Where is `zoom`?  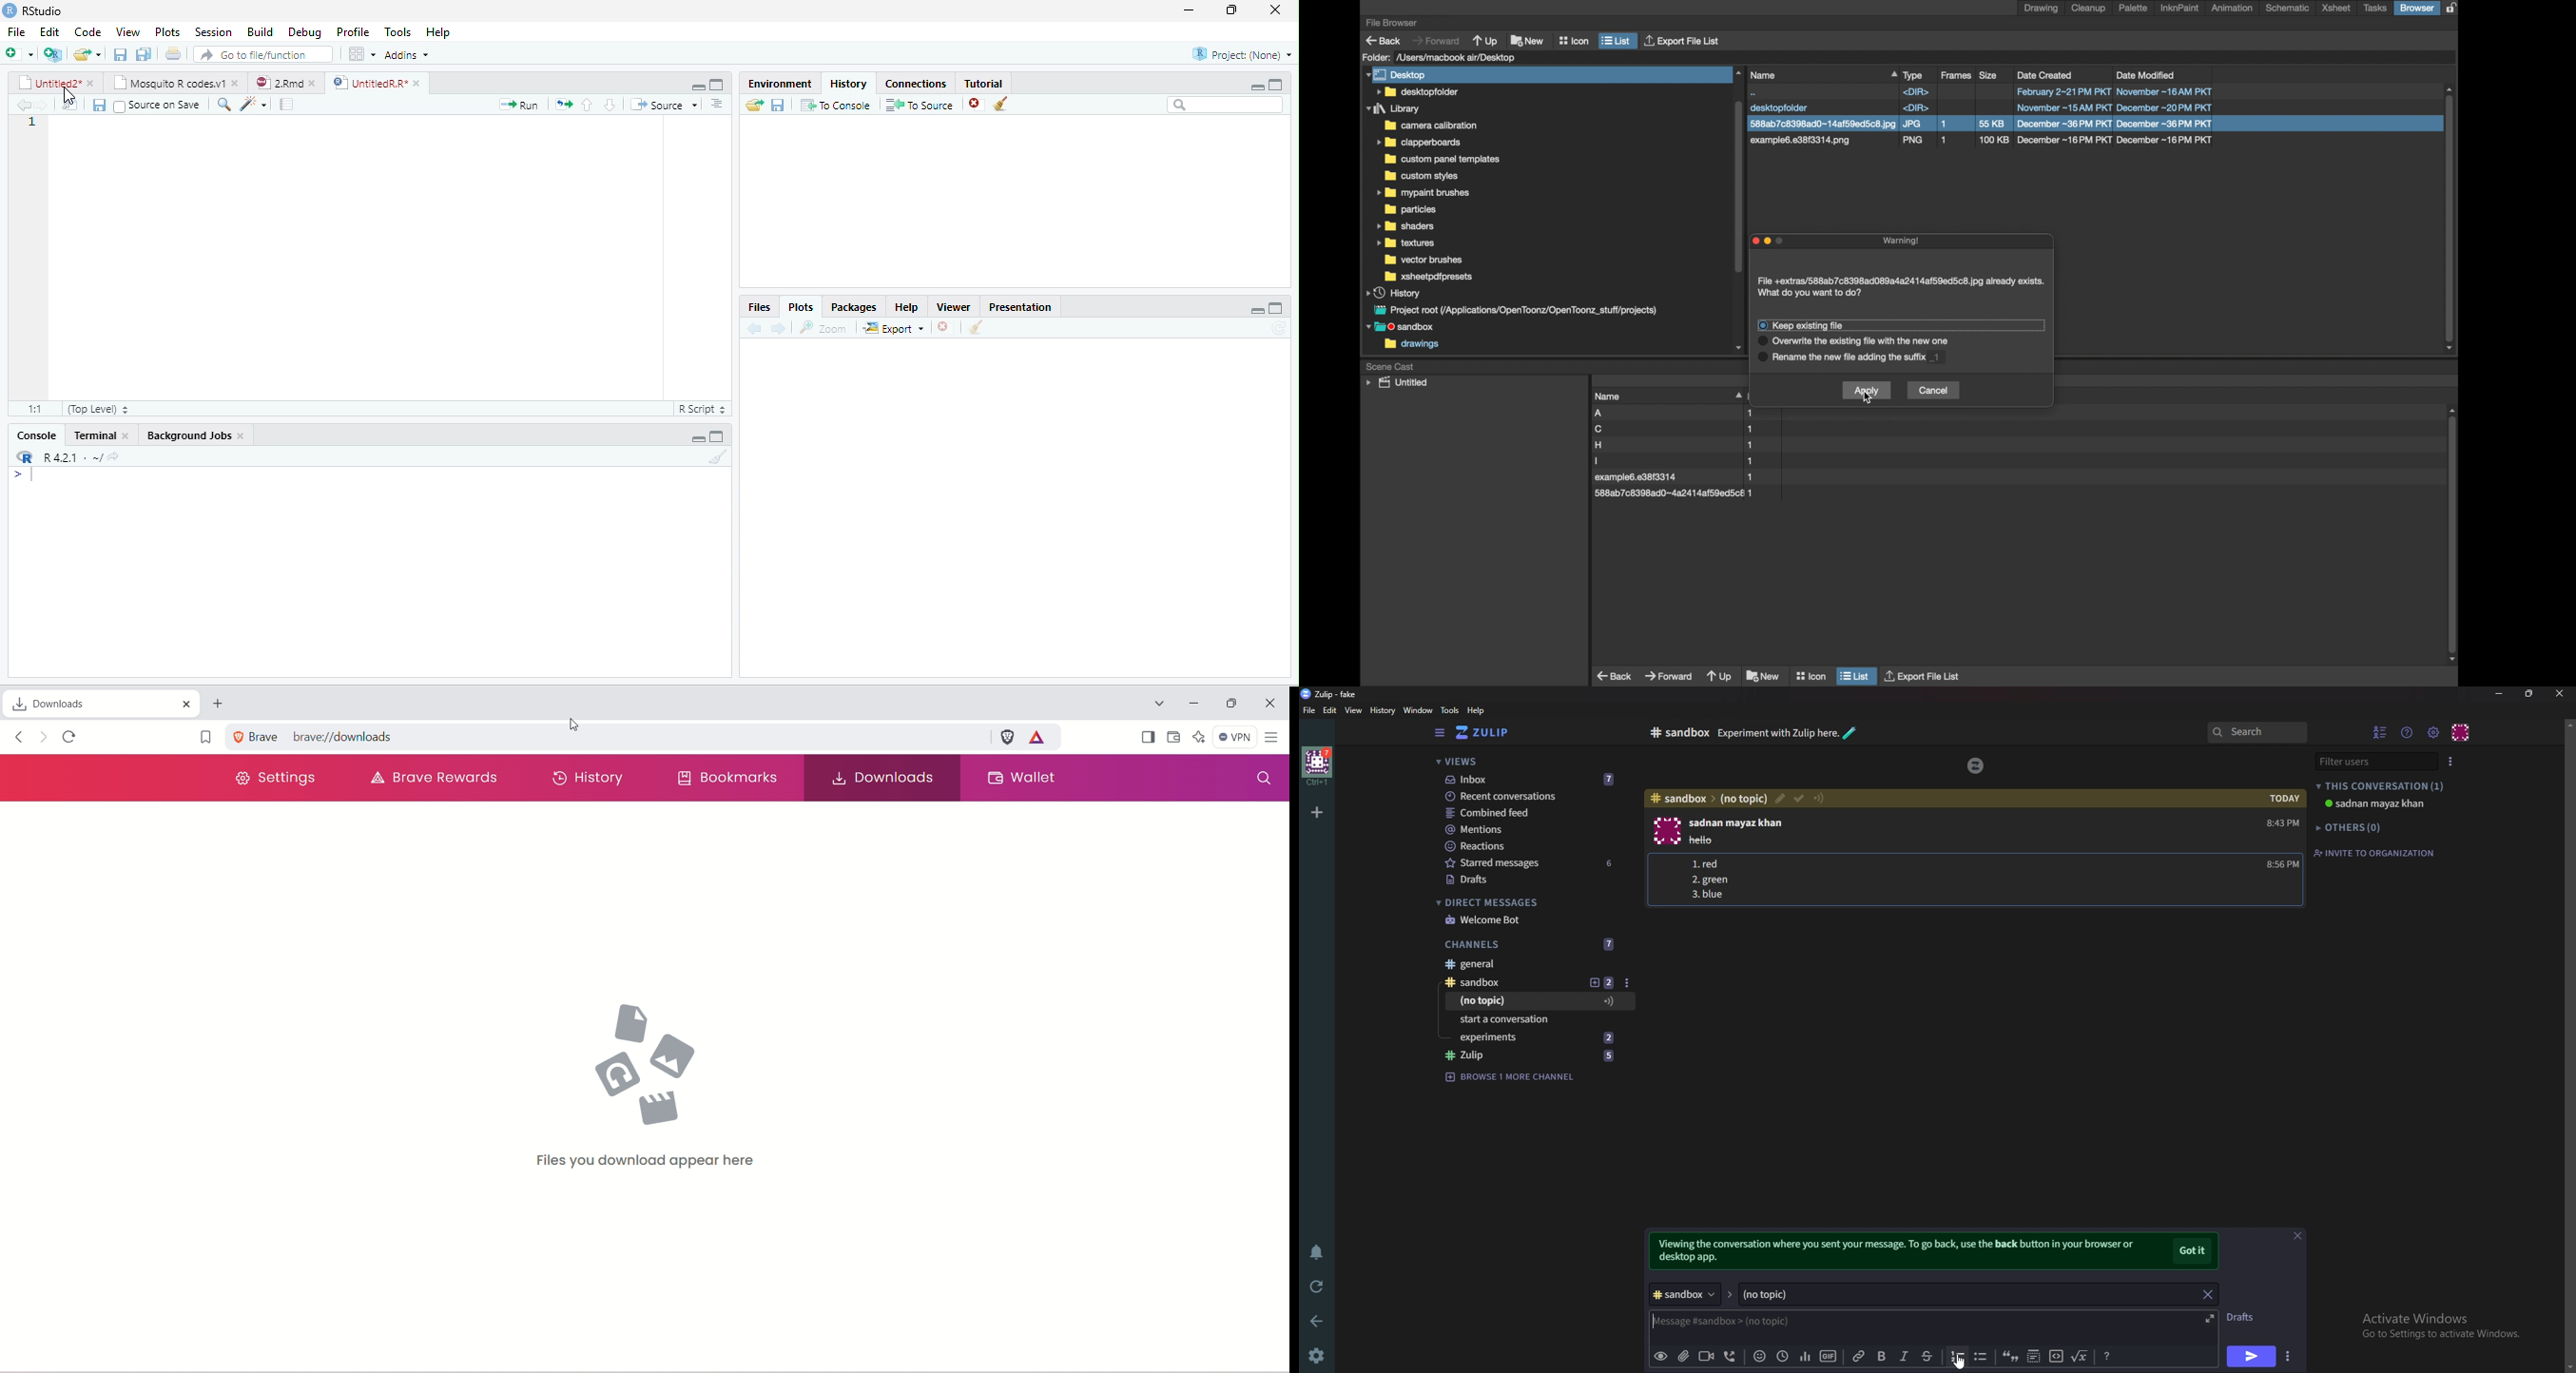
zoom is located at coordinates (826, 328).